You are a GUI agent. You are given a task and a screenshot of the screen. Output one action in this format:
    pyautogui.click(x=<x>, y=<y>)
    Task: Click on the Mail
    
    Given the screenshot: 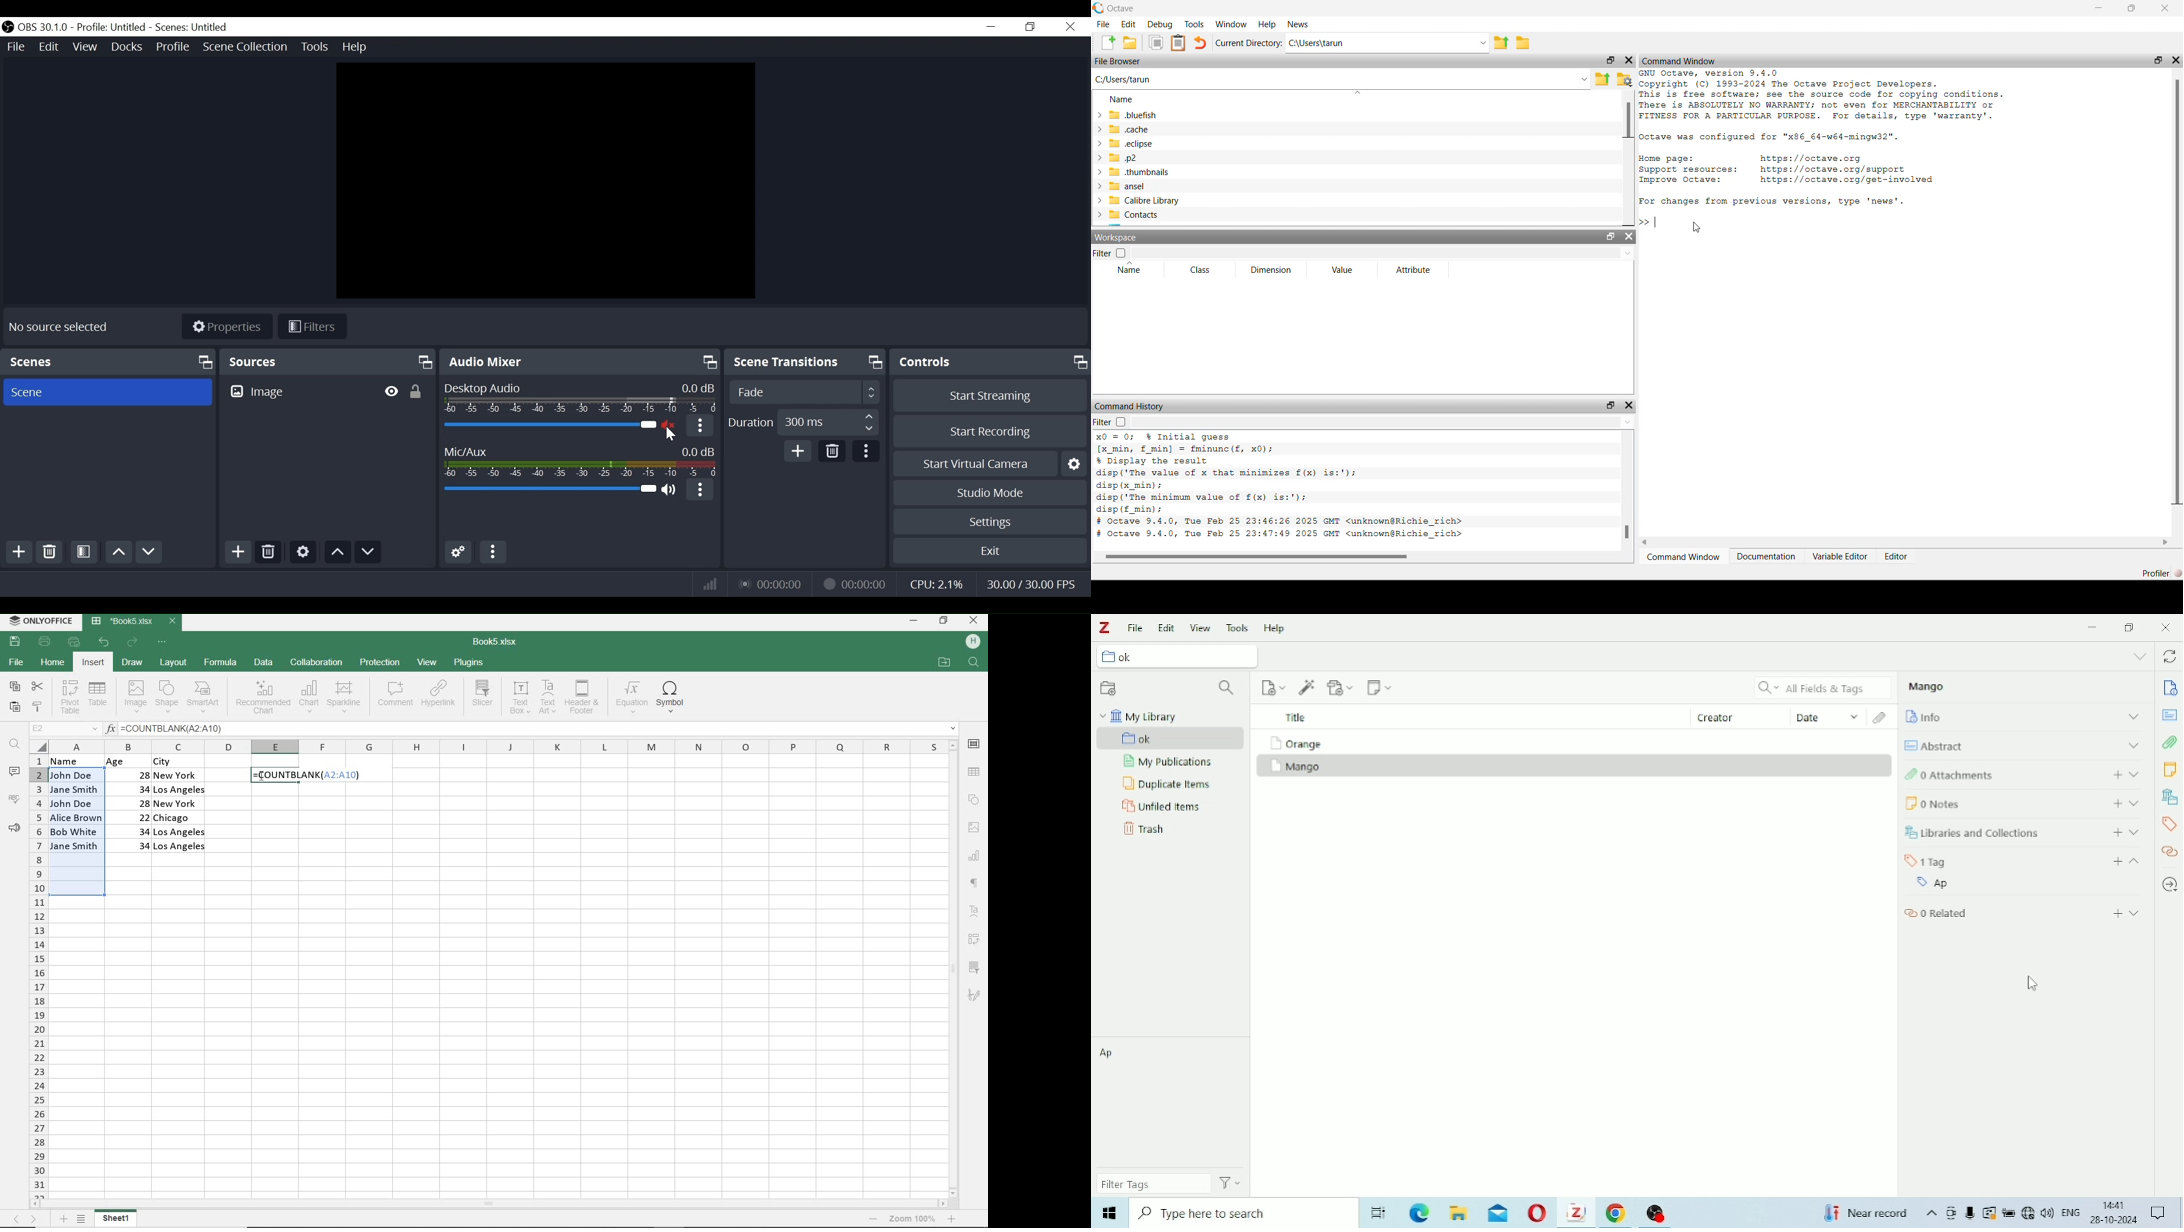 What is the action you would take?
    pyautogui.click(x=1501, y=1213)
    